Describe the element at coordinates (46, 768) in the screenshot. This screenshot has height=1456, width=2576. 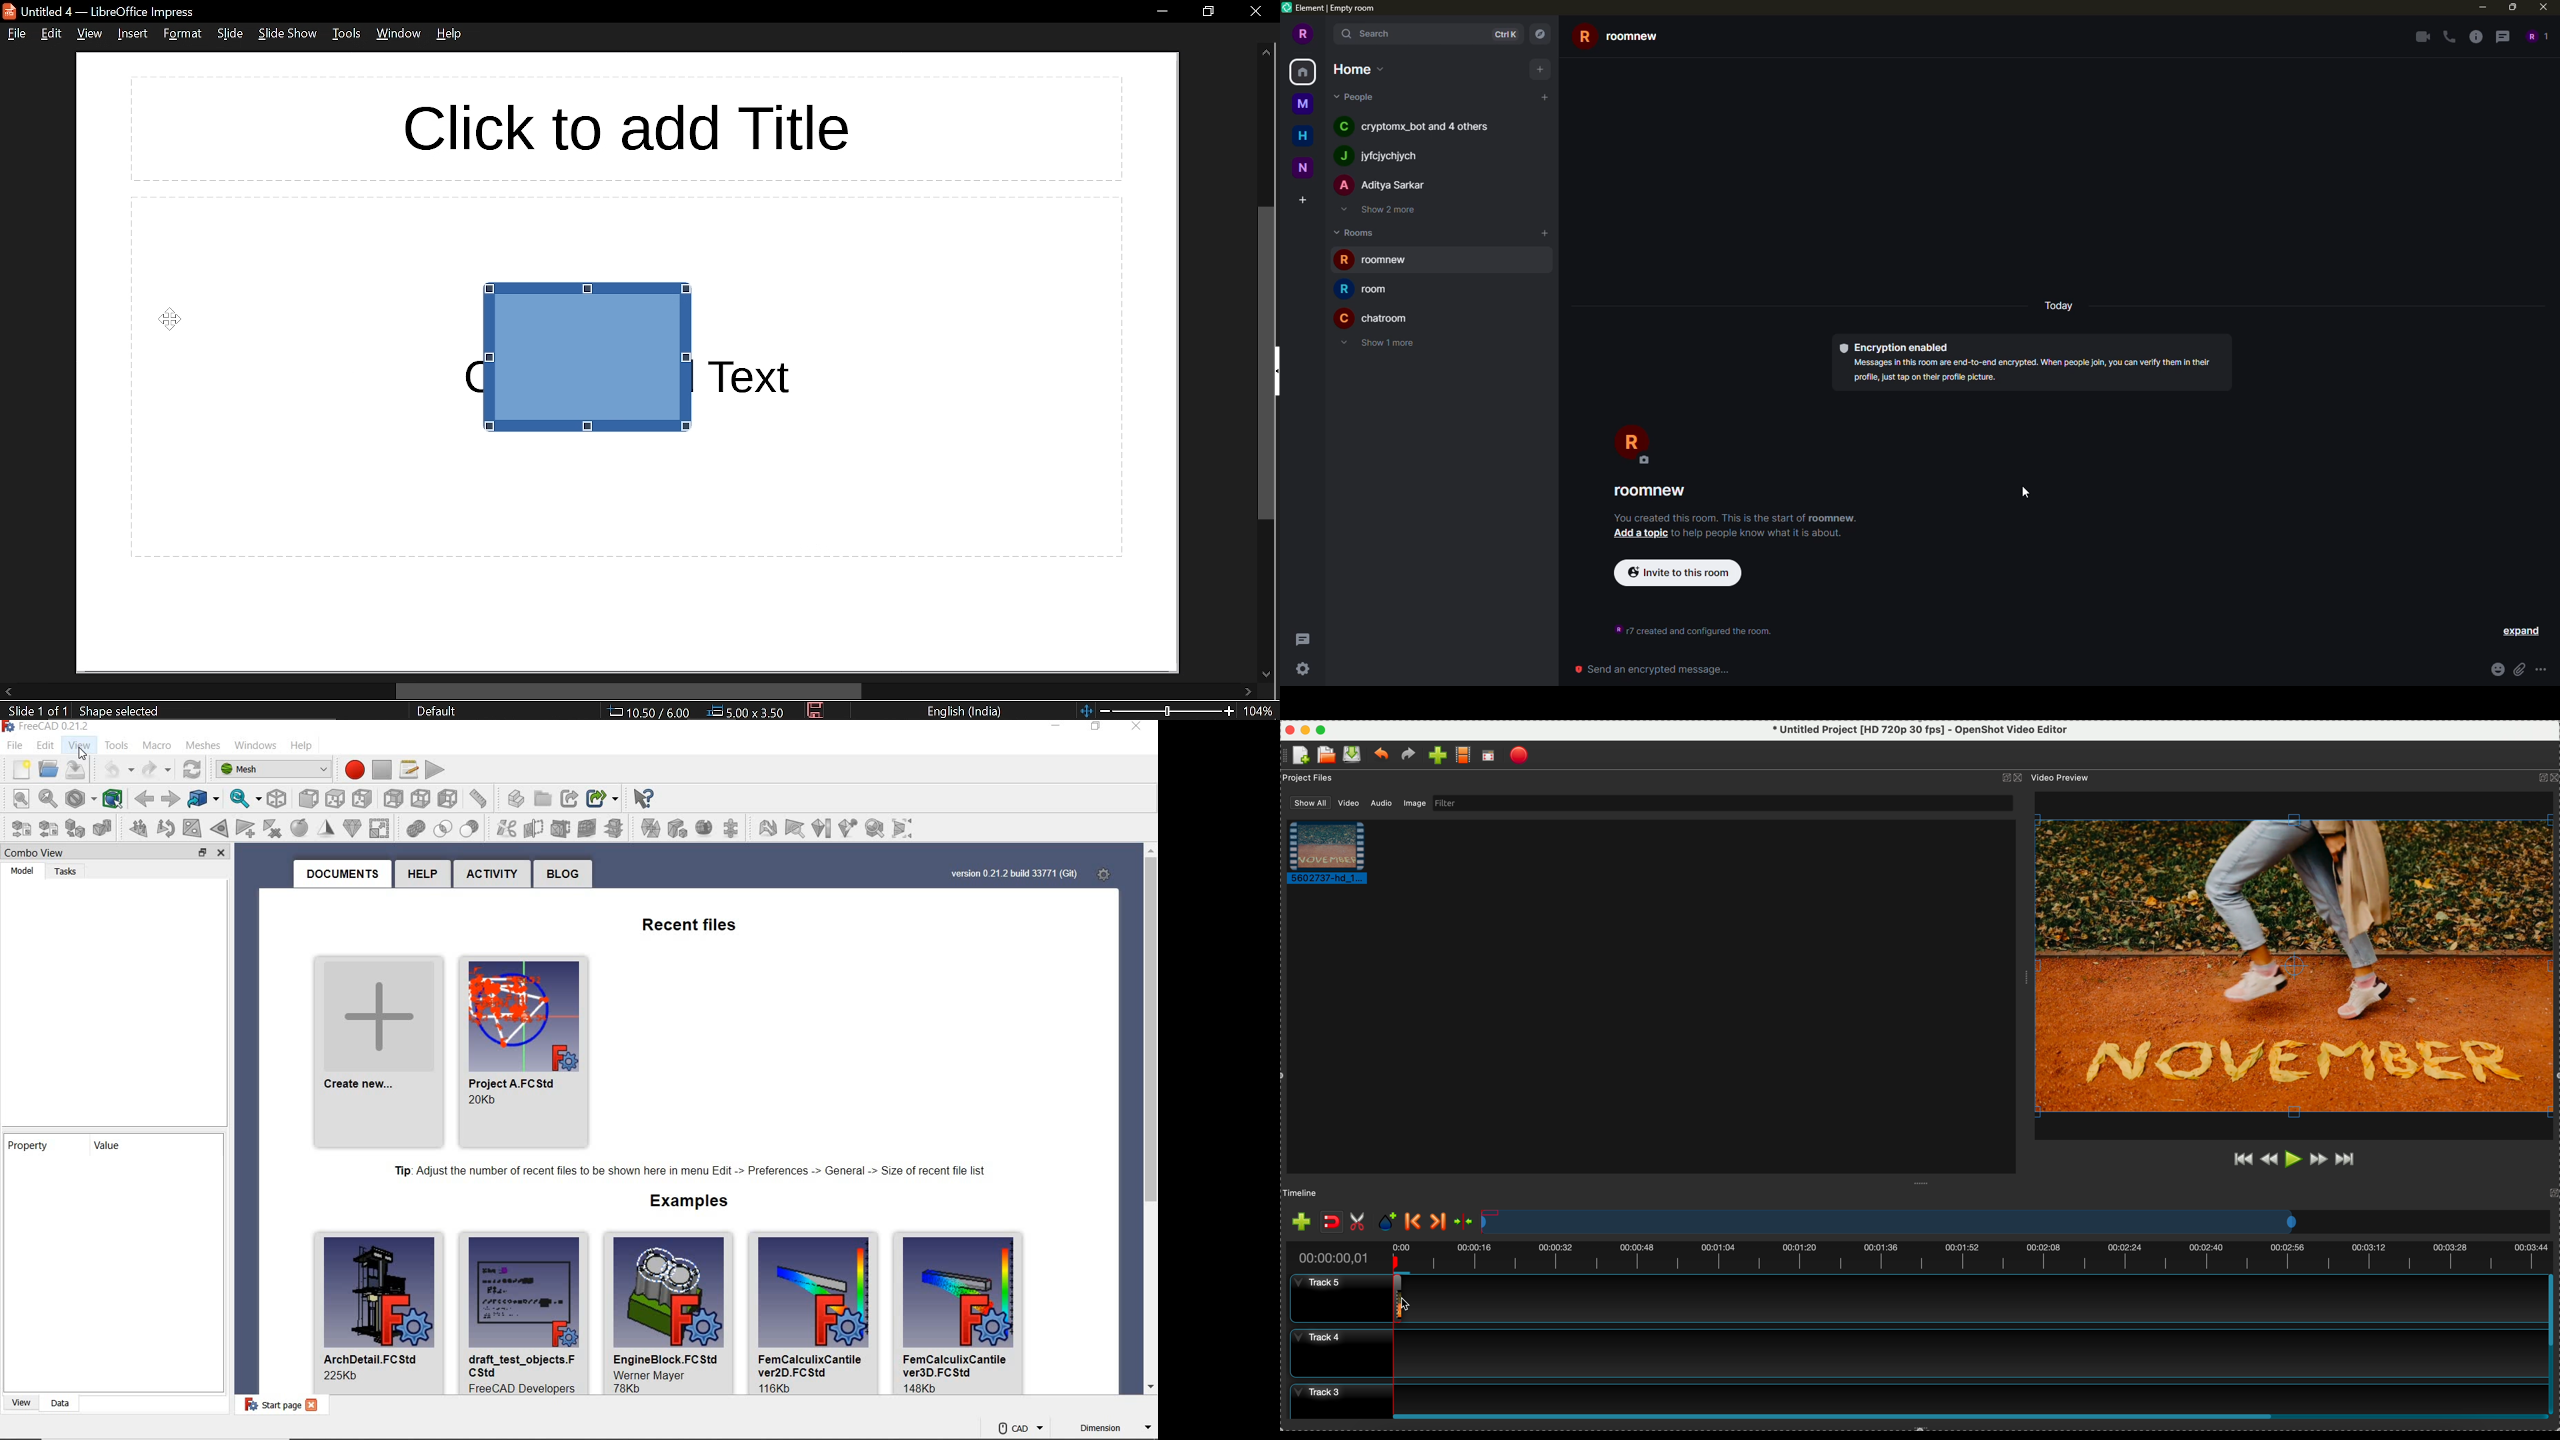
I see `open` at that location.